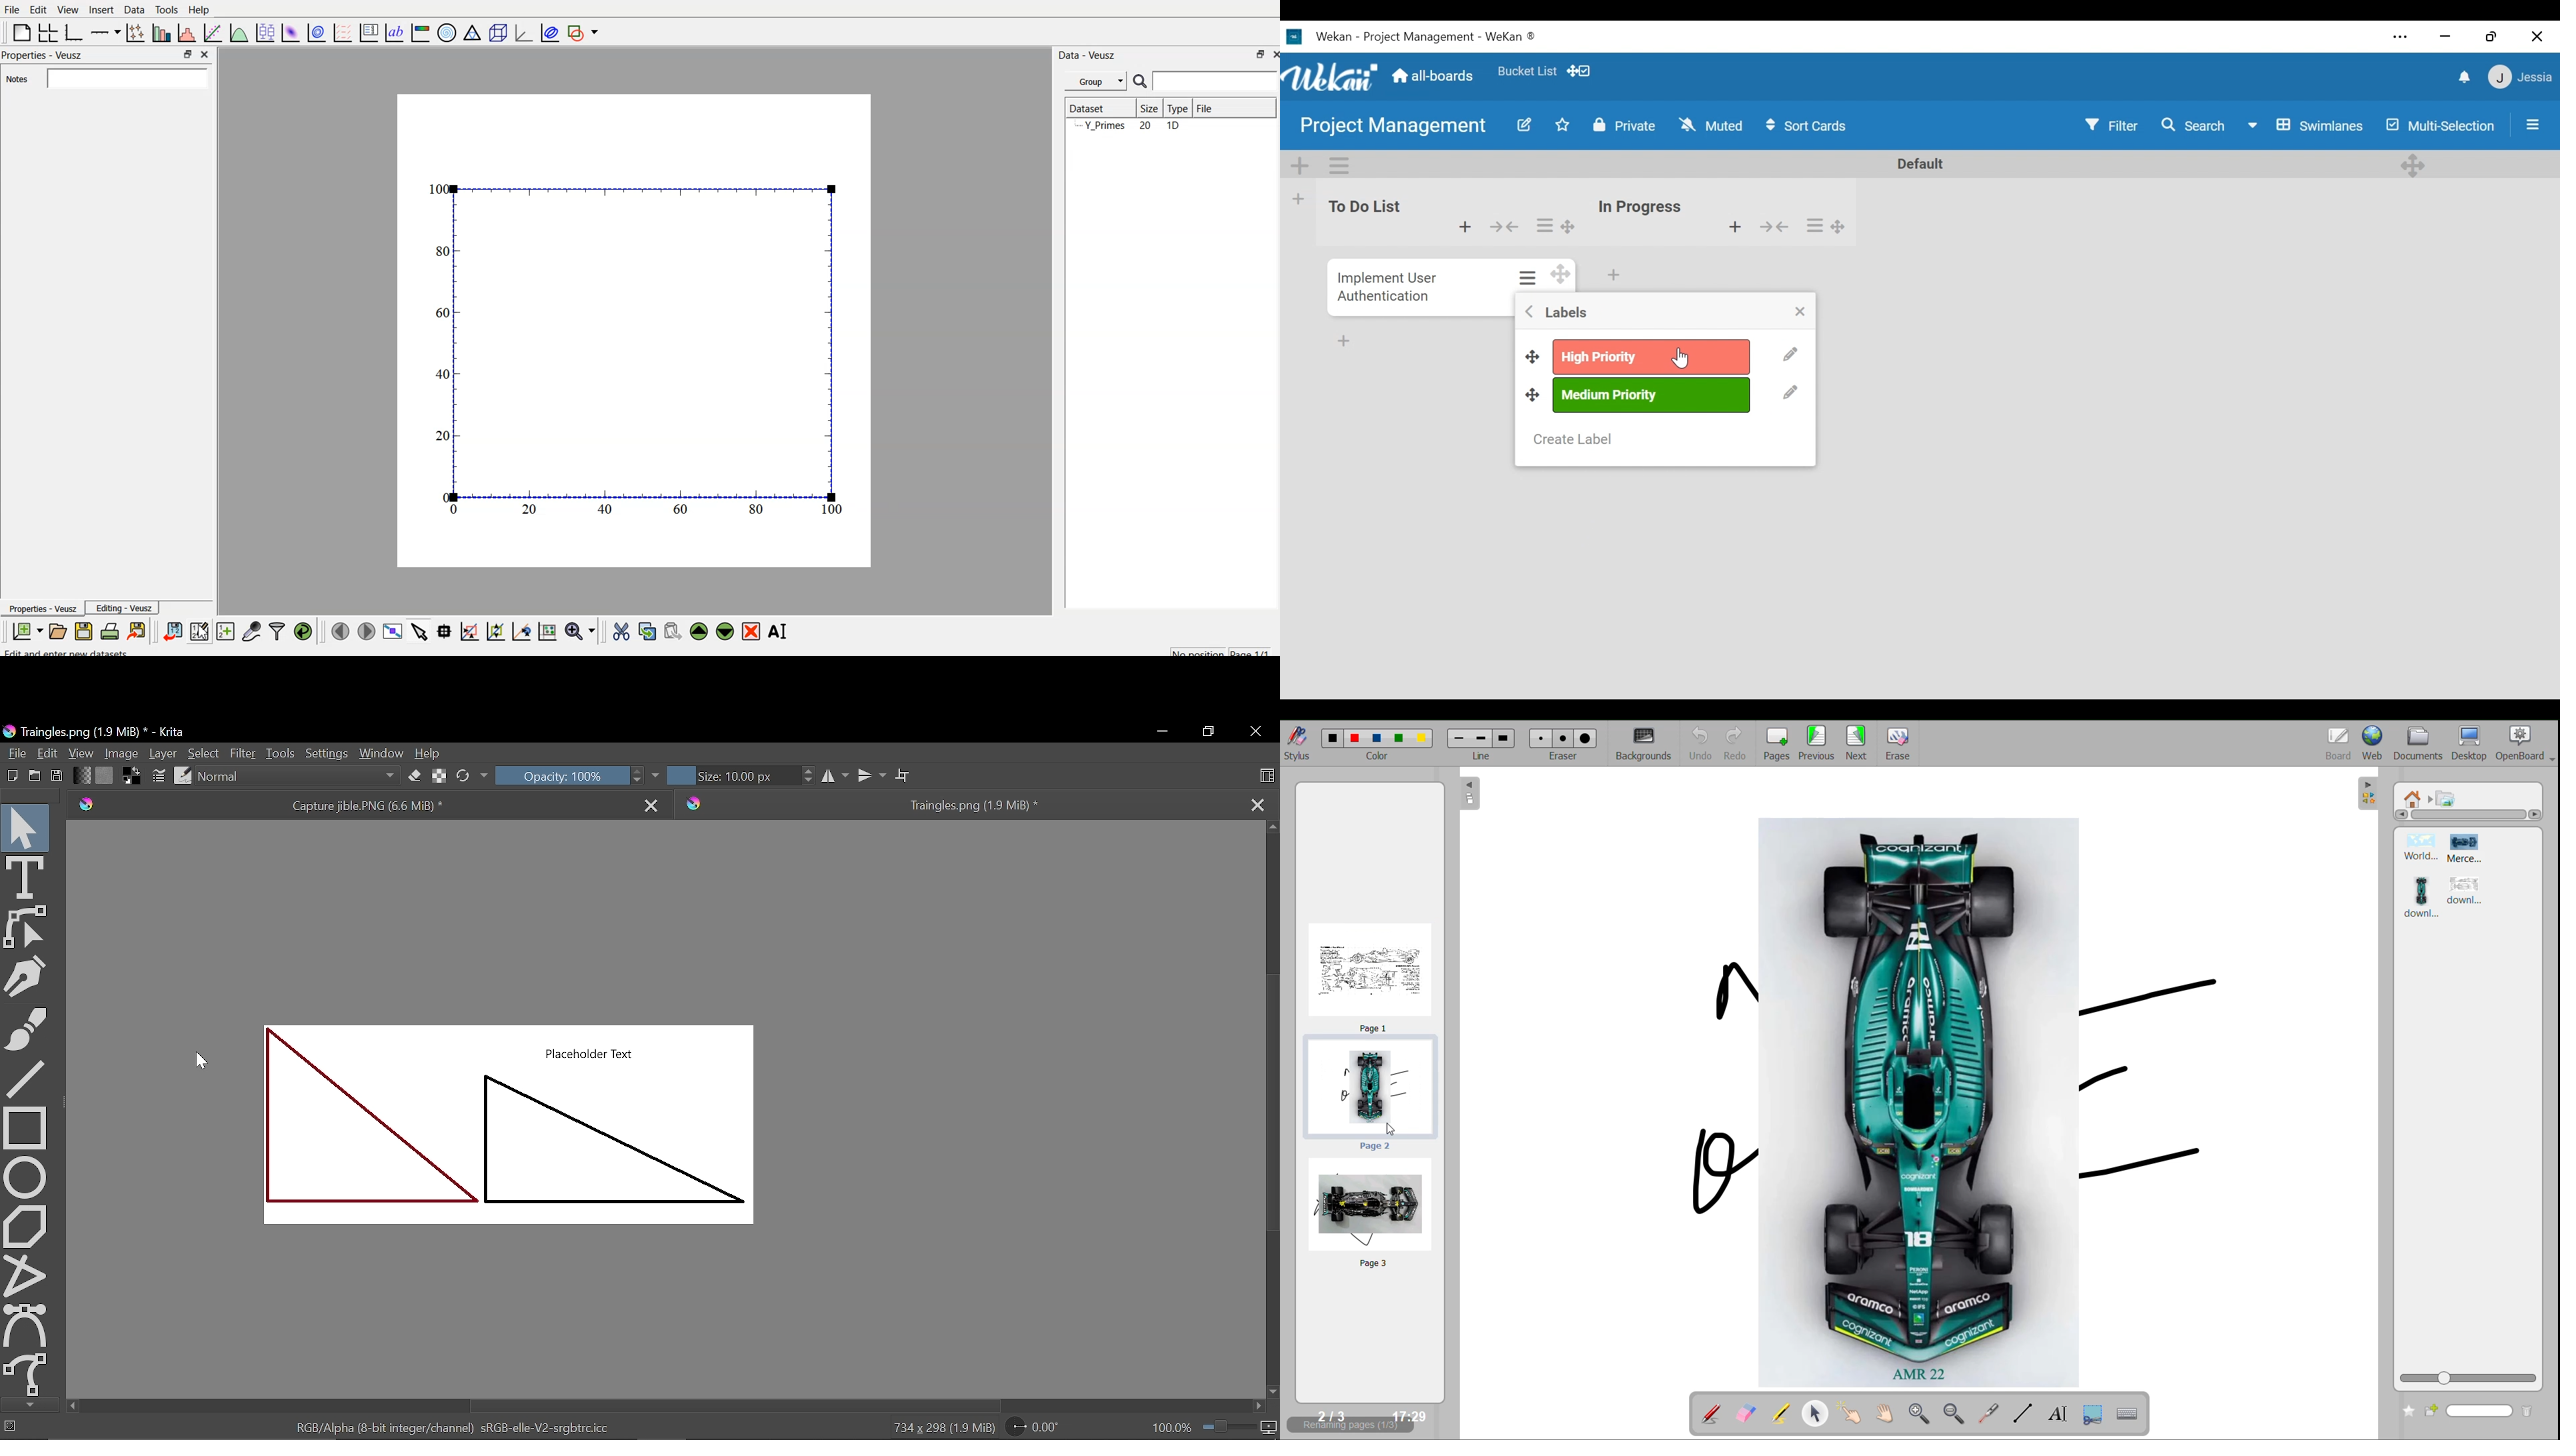 The width and height of the screenshot is (2576, 1456). Describe the element at coordinates (1270, 776) in the screenshot. I see `Choose workspace` at that location.